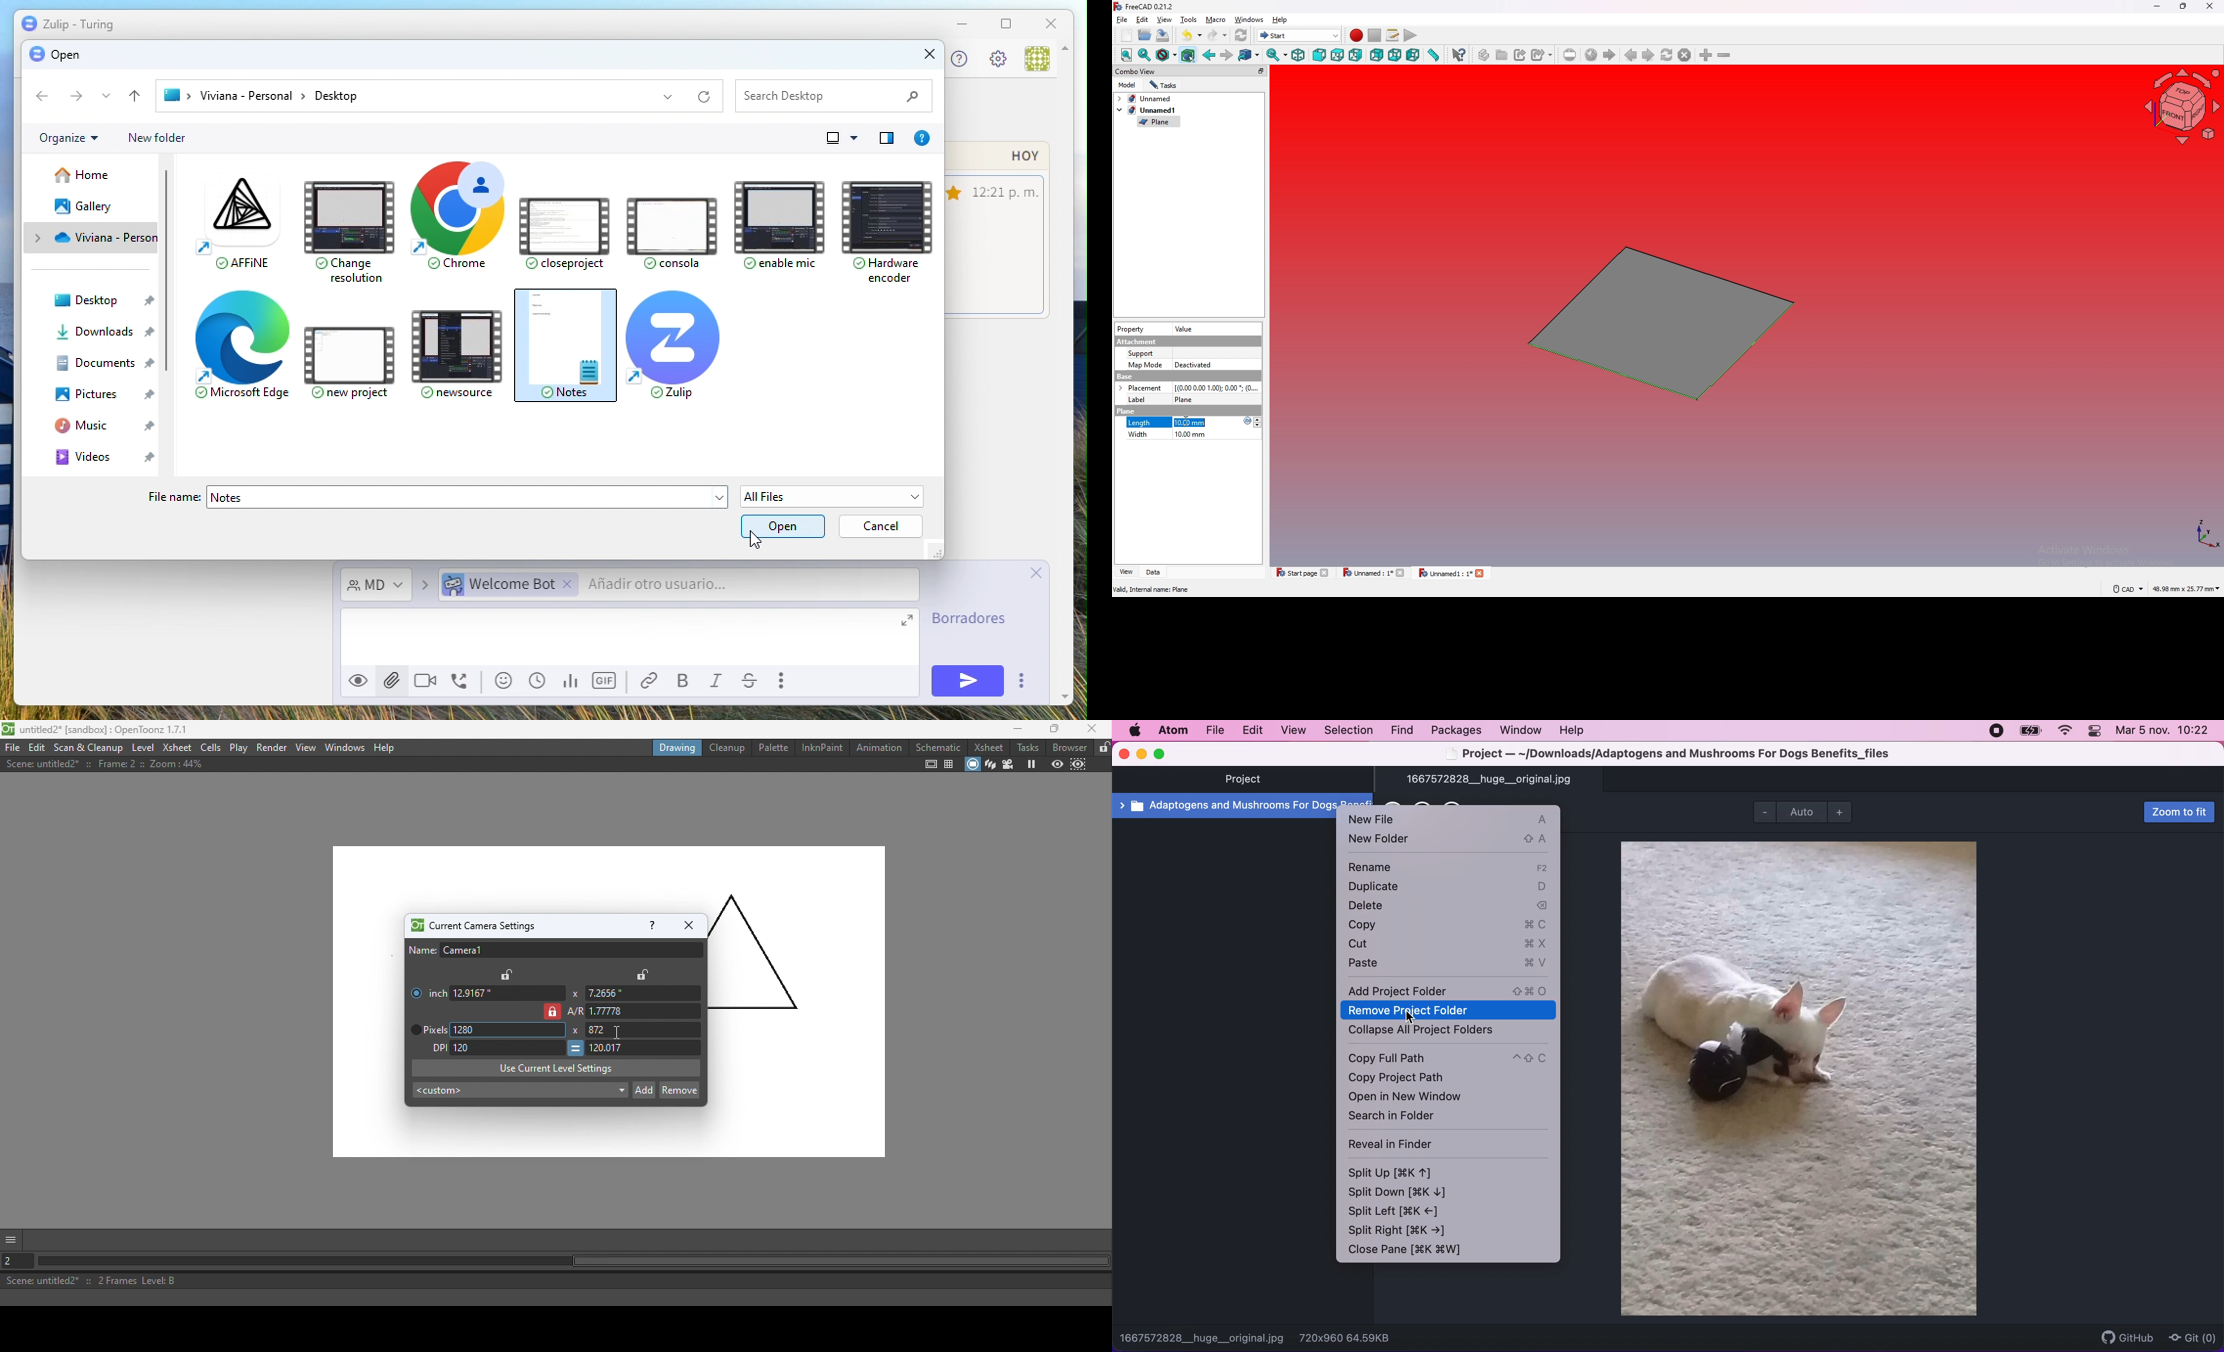 This screenshot has height=1372, width=2240. What do you see at coordinates (1145, 366) in the screenshot?
I see `Map mode` at bounding box center [1145, 366].